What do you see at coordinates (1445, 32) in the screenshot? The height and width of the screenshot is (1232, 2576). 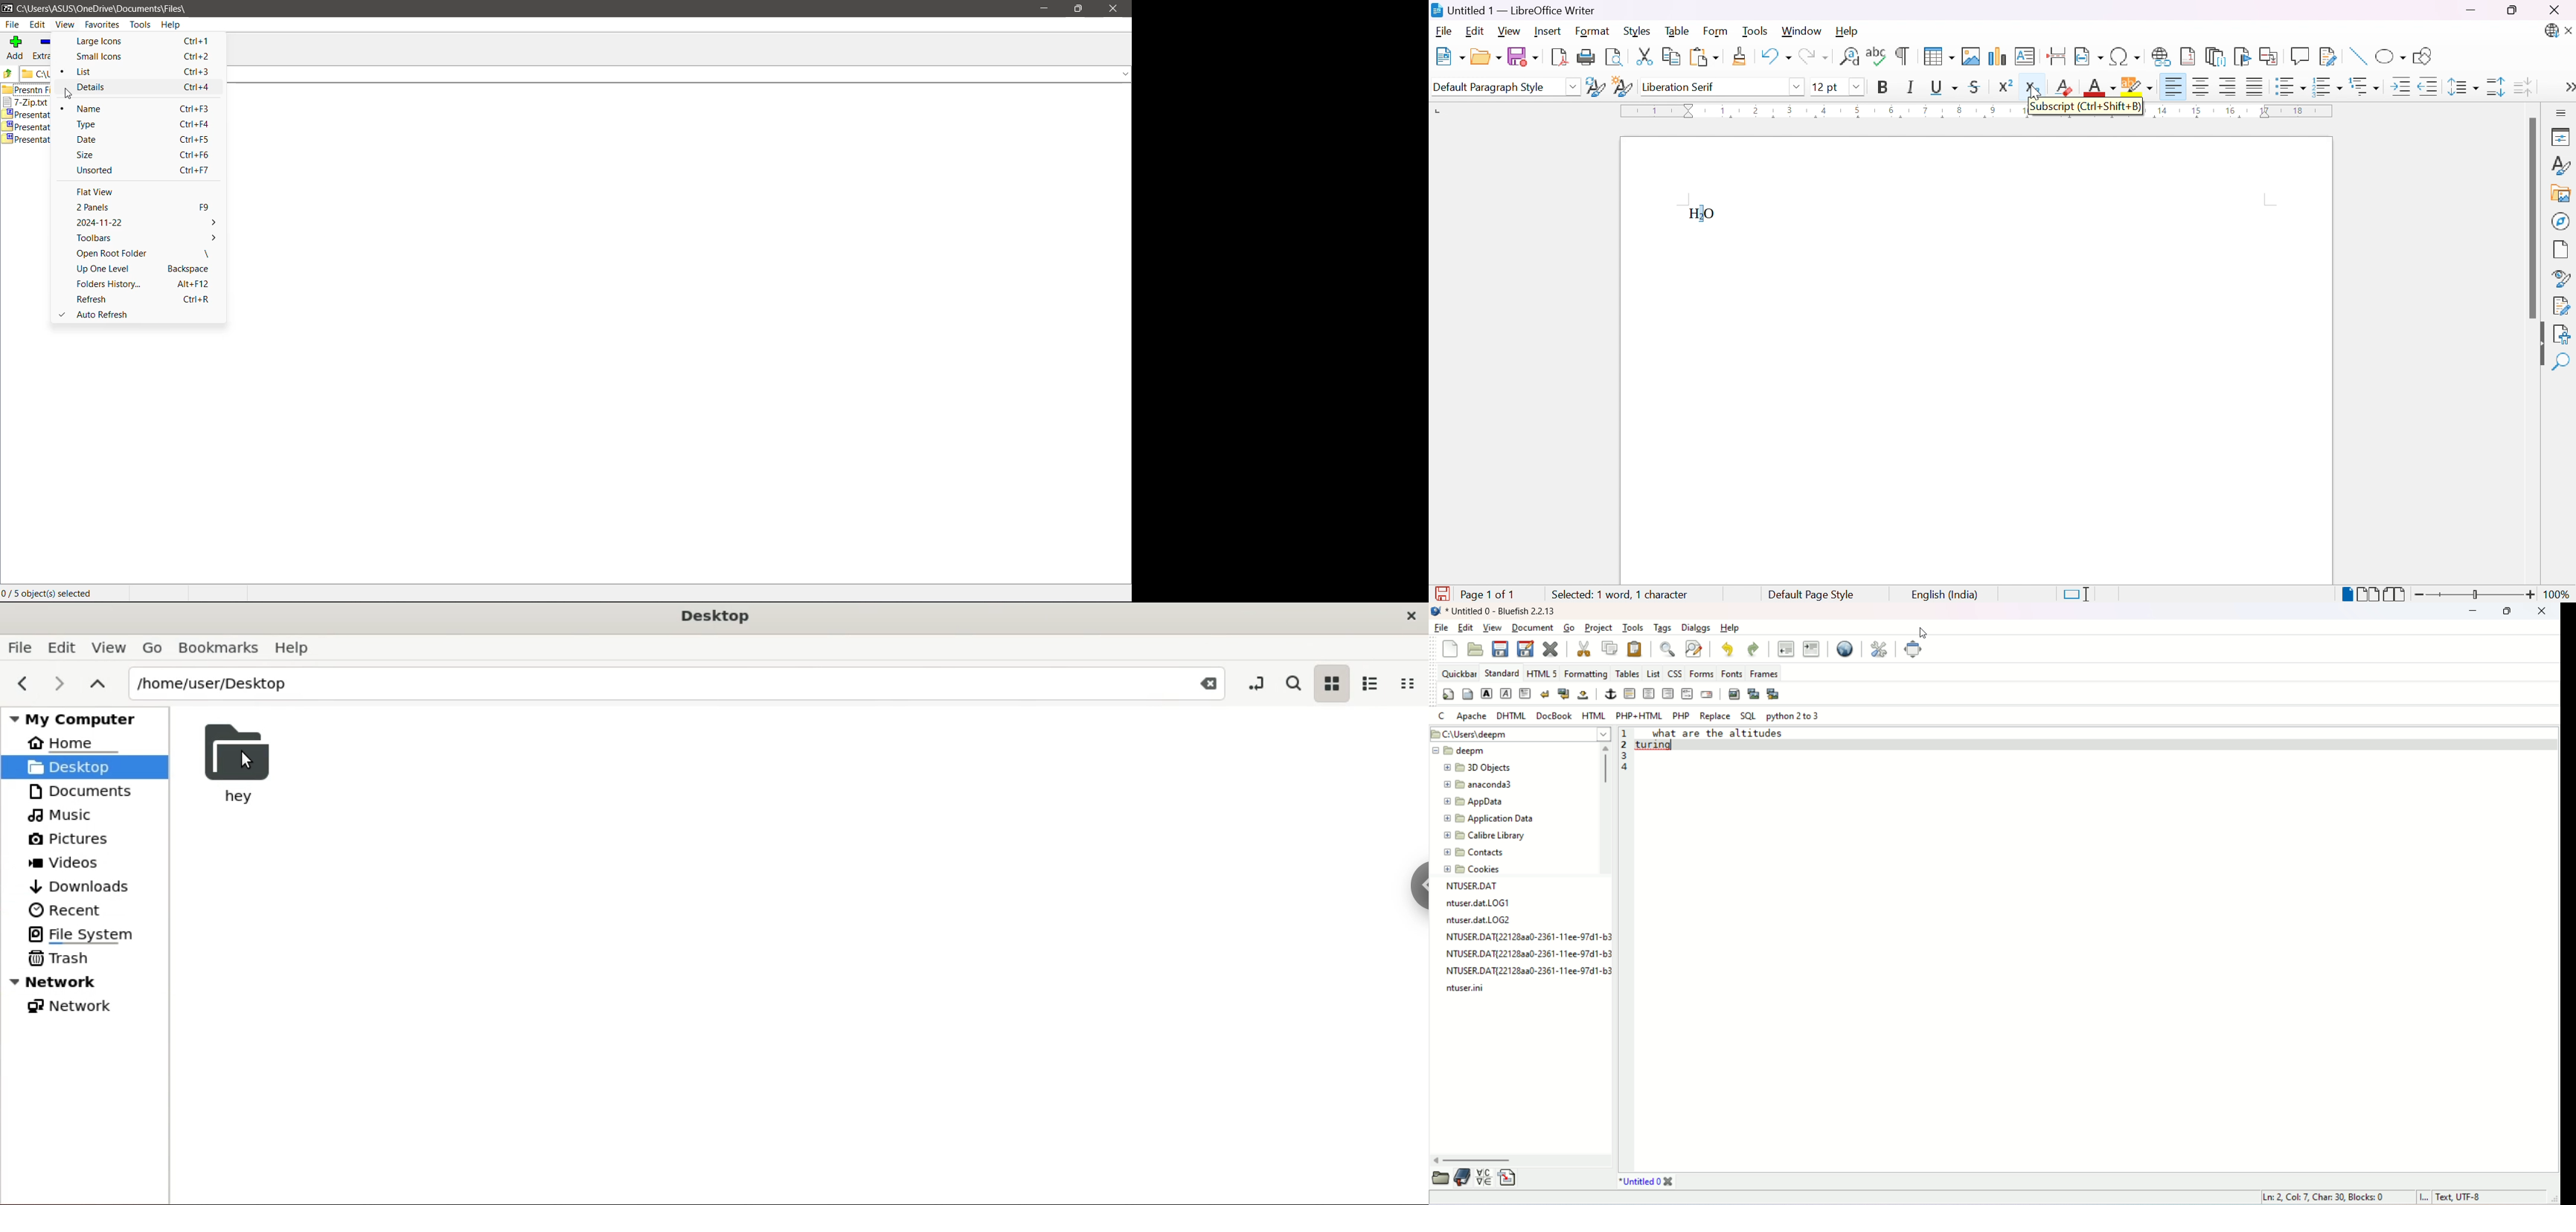 I see `File` at bounding box center [1445, 32].